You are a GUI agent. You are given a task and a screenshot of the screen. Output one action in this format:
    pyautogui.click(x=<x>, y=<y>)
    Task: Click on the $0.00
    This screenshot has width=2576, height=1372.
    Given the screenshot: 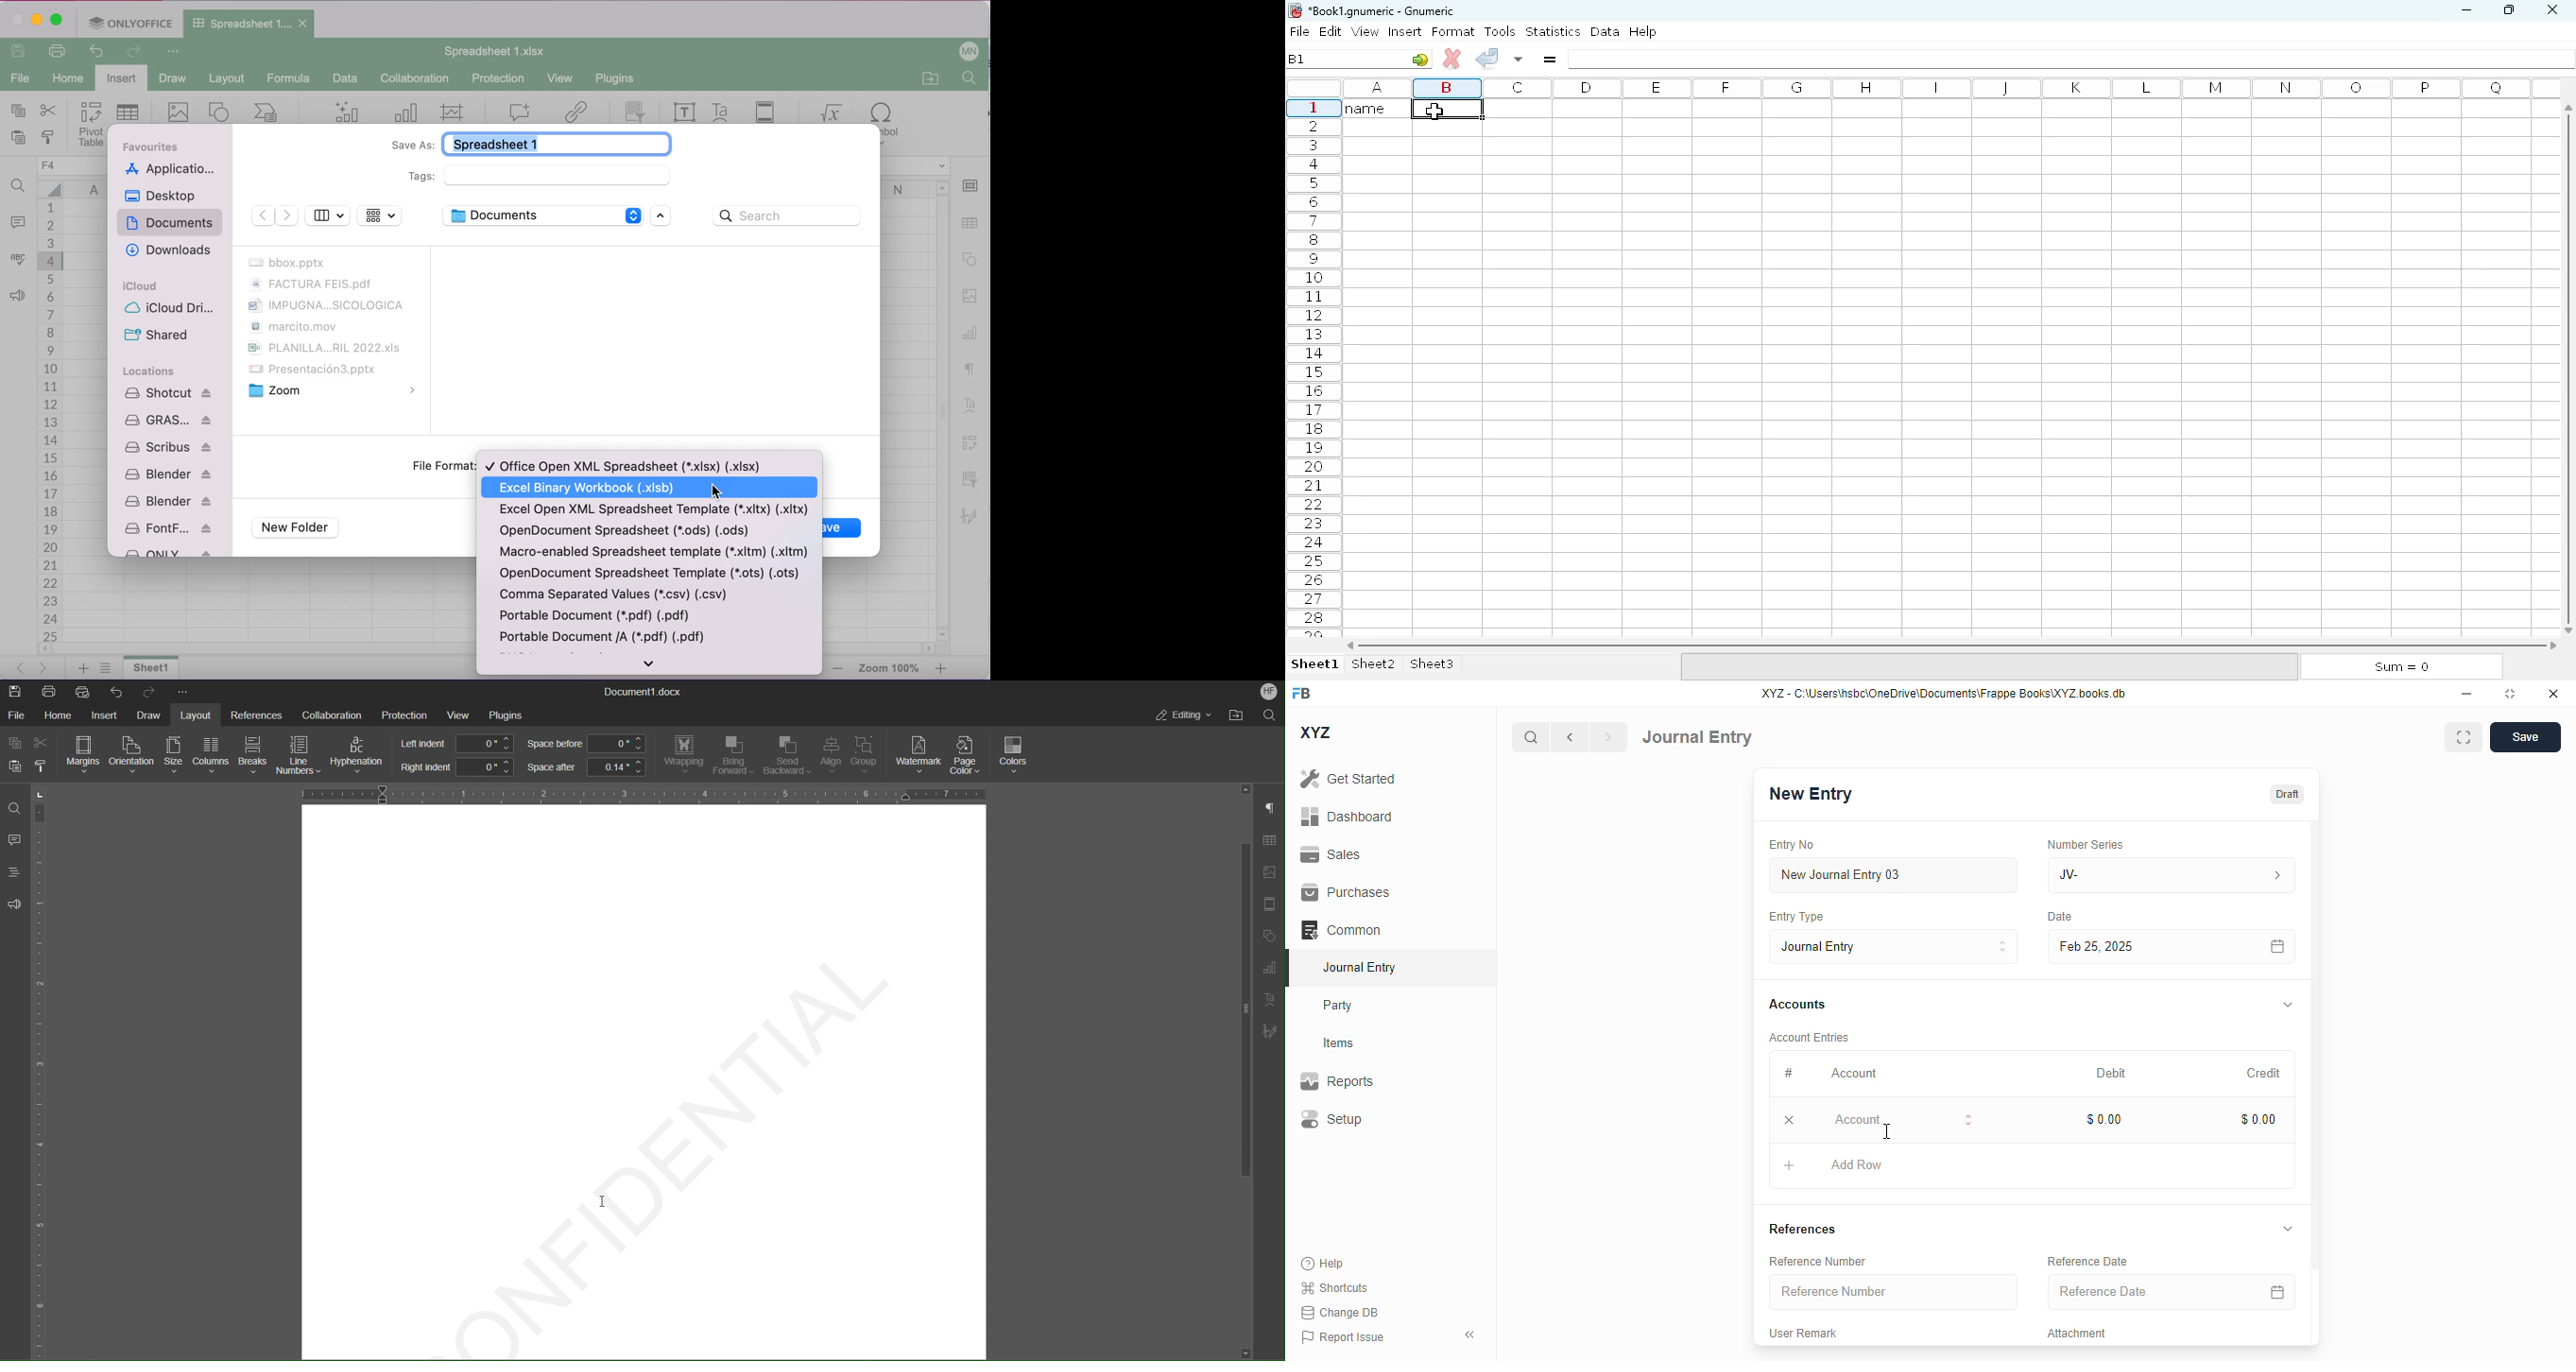 What is the action you would take?
    pyautogui.click(x=2105, y=1119)
    